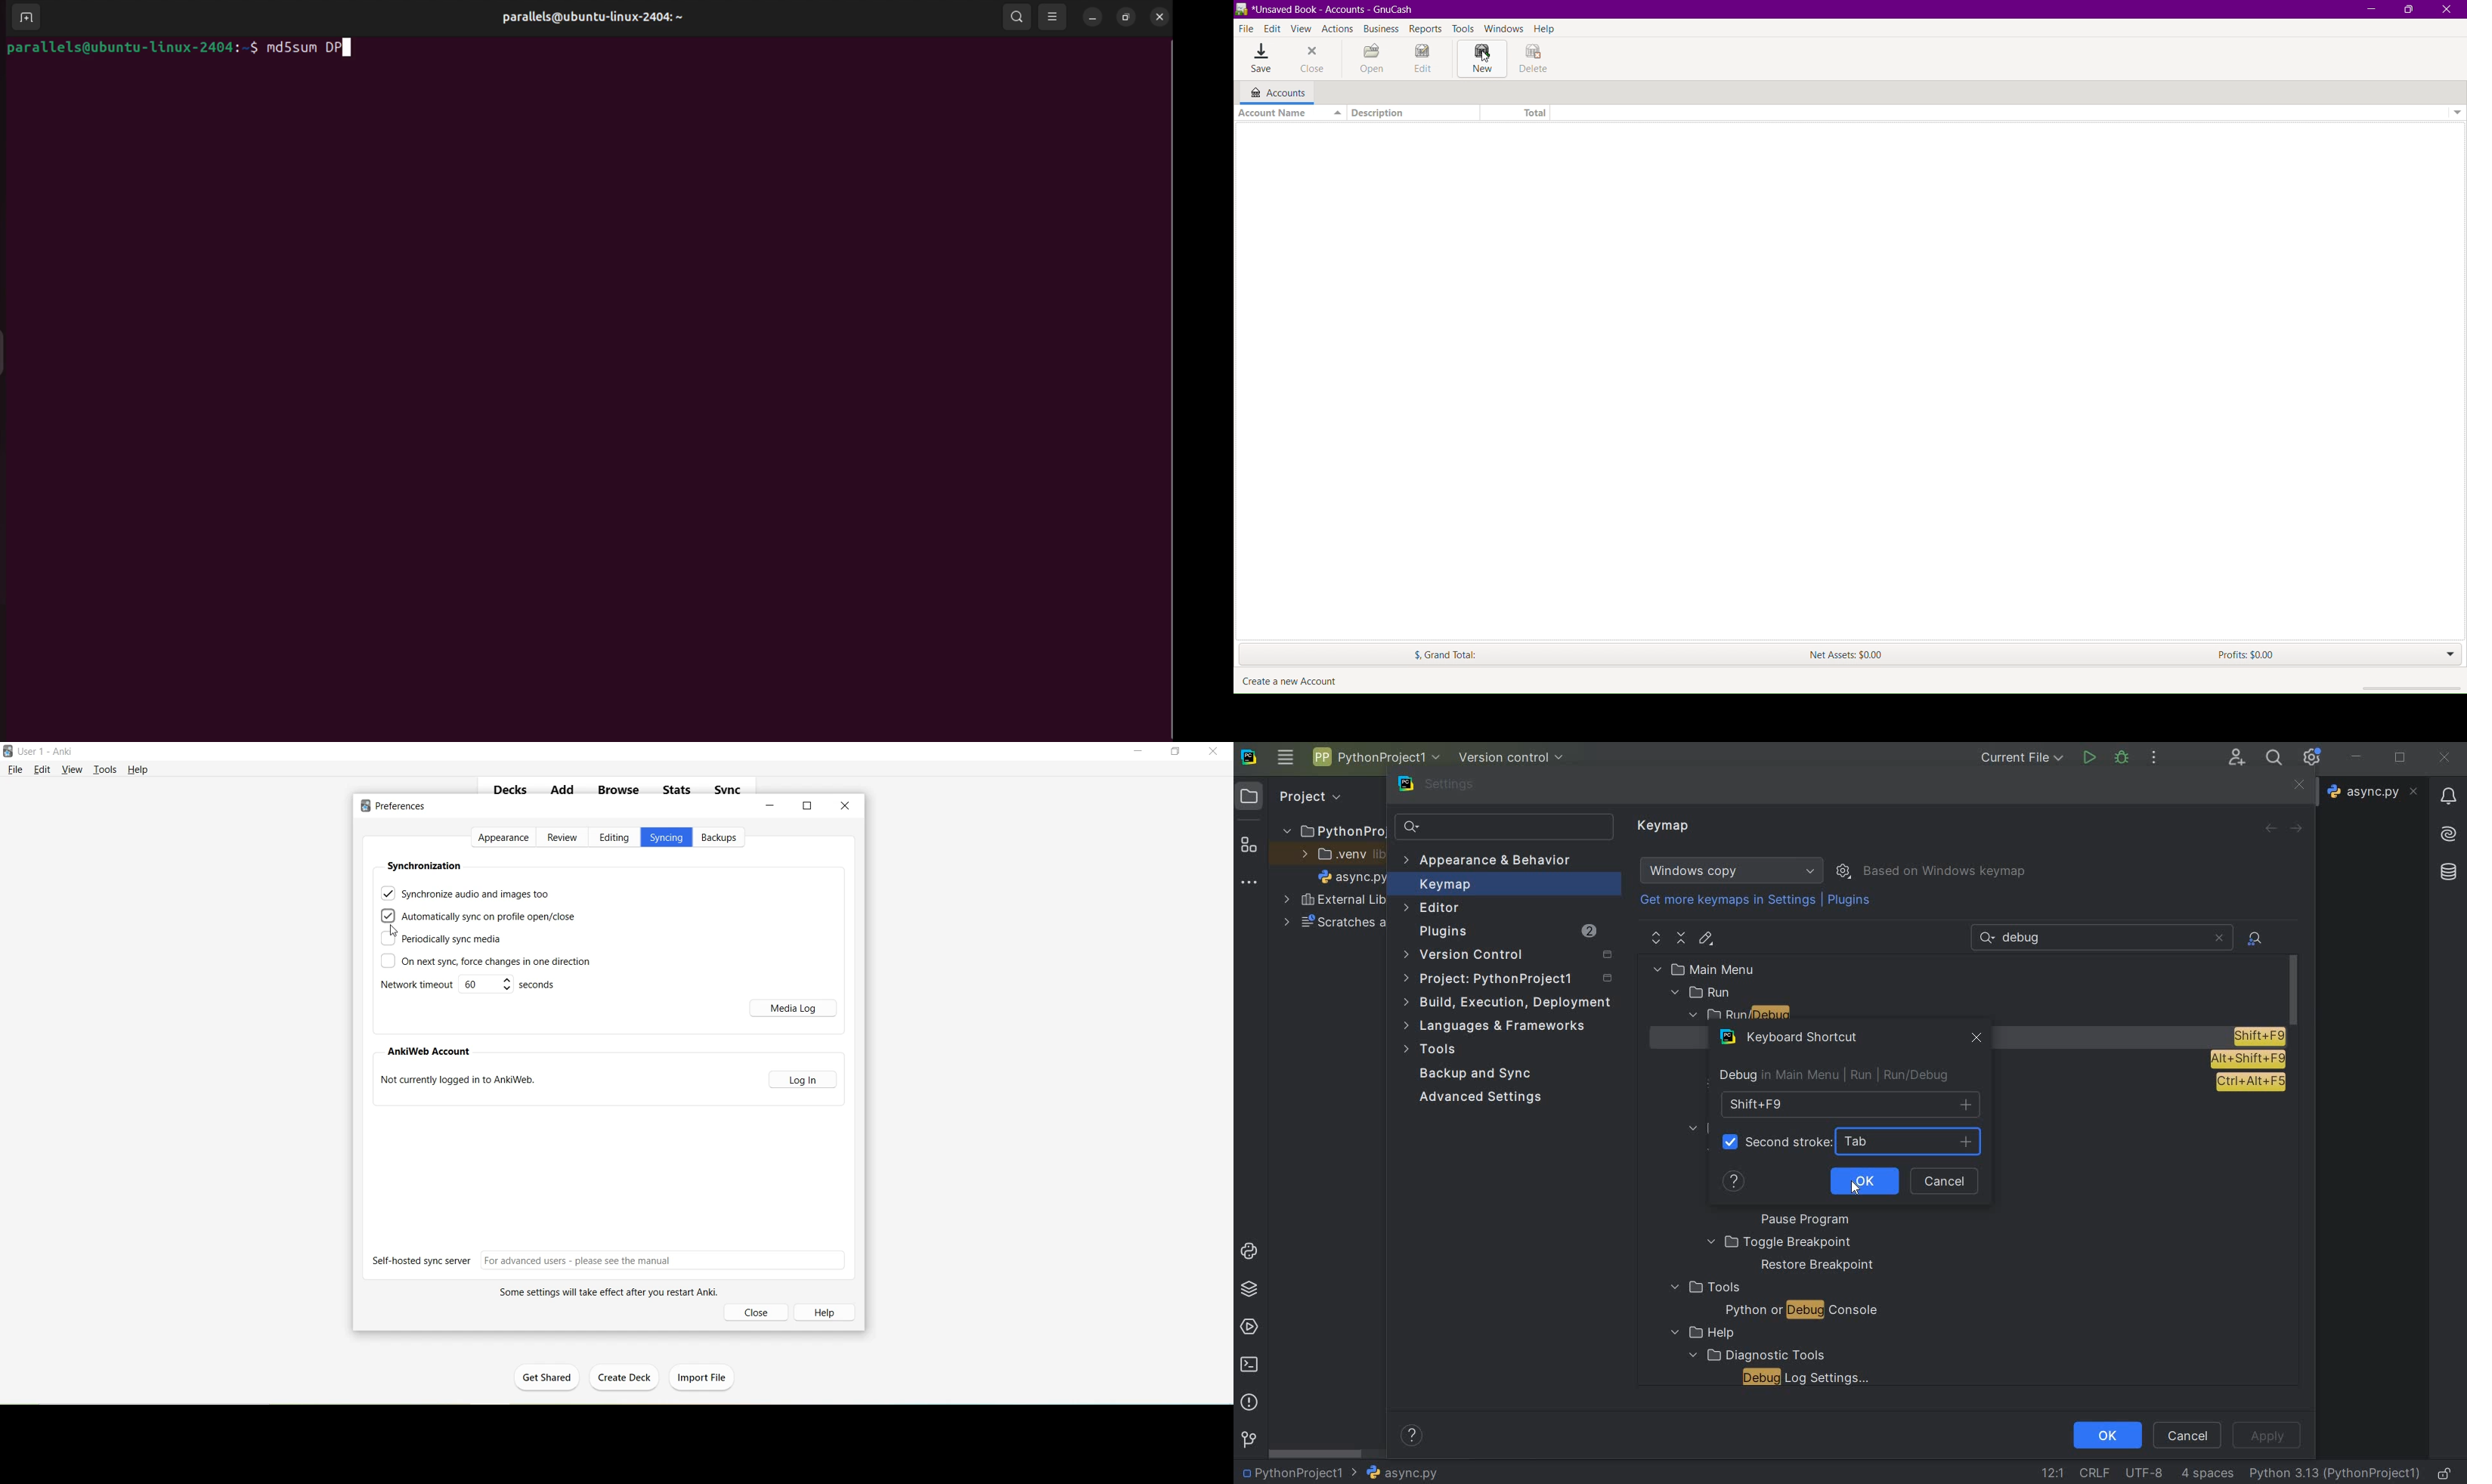 The width and height of the screenshot is (2492, 1484). What do you see at coordinates (1180, 752) in the screenshot?
I see `Maximize` at bounding box center [1180, 752].